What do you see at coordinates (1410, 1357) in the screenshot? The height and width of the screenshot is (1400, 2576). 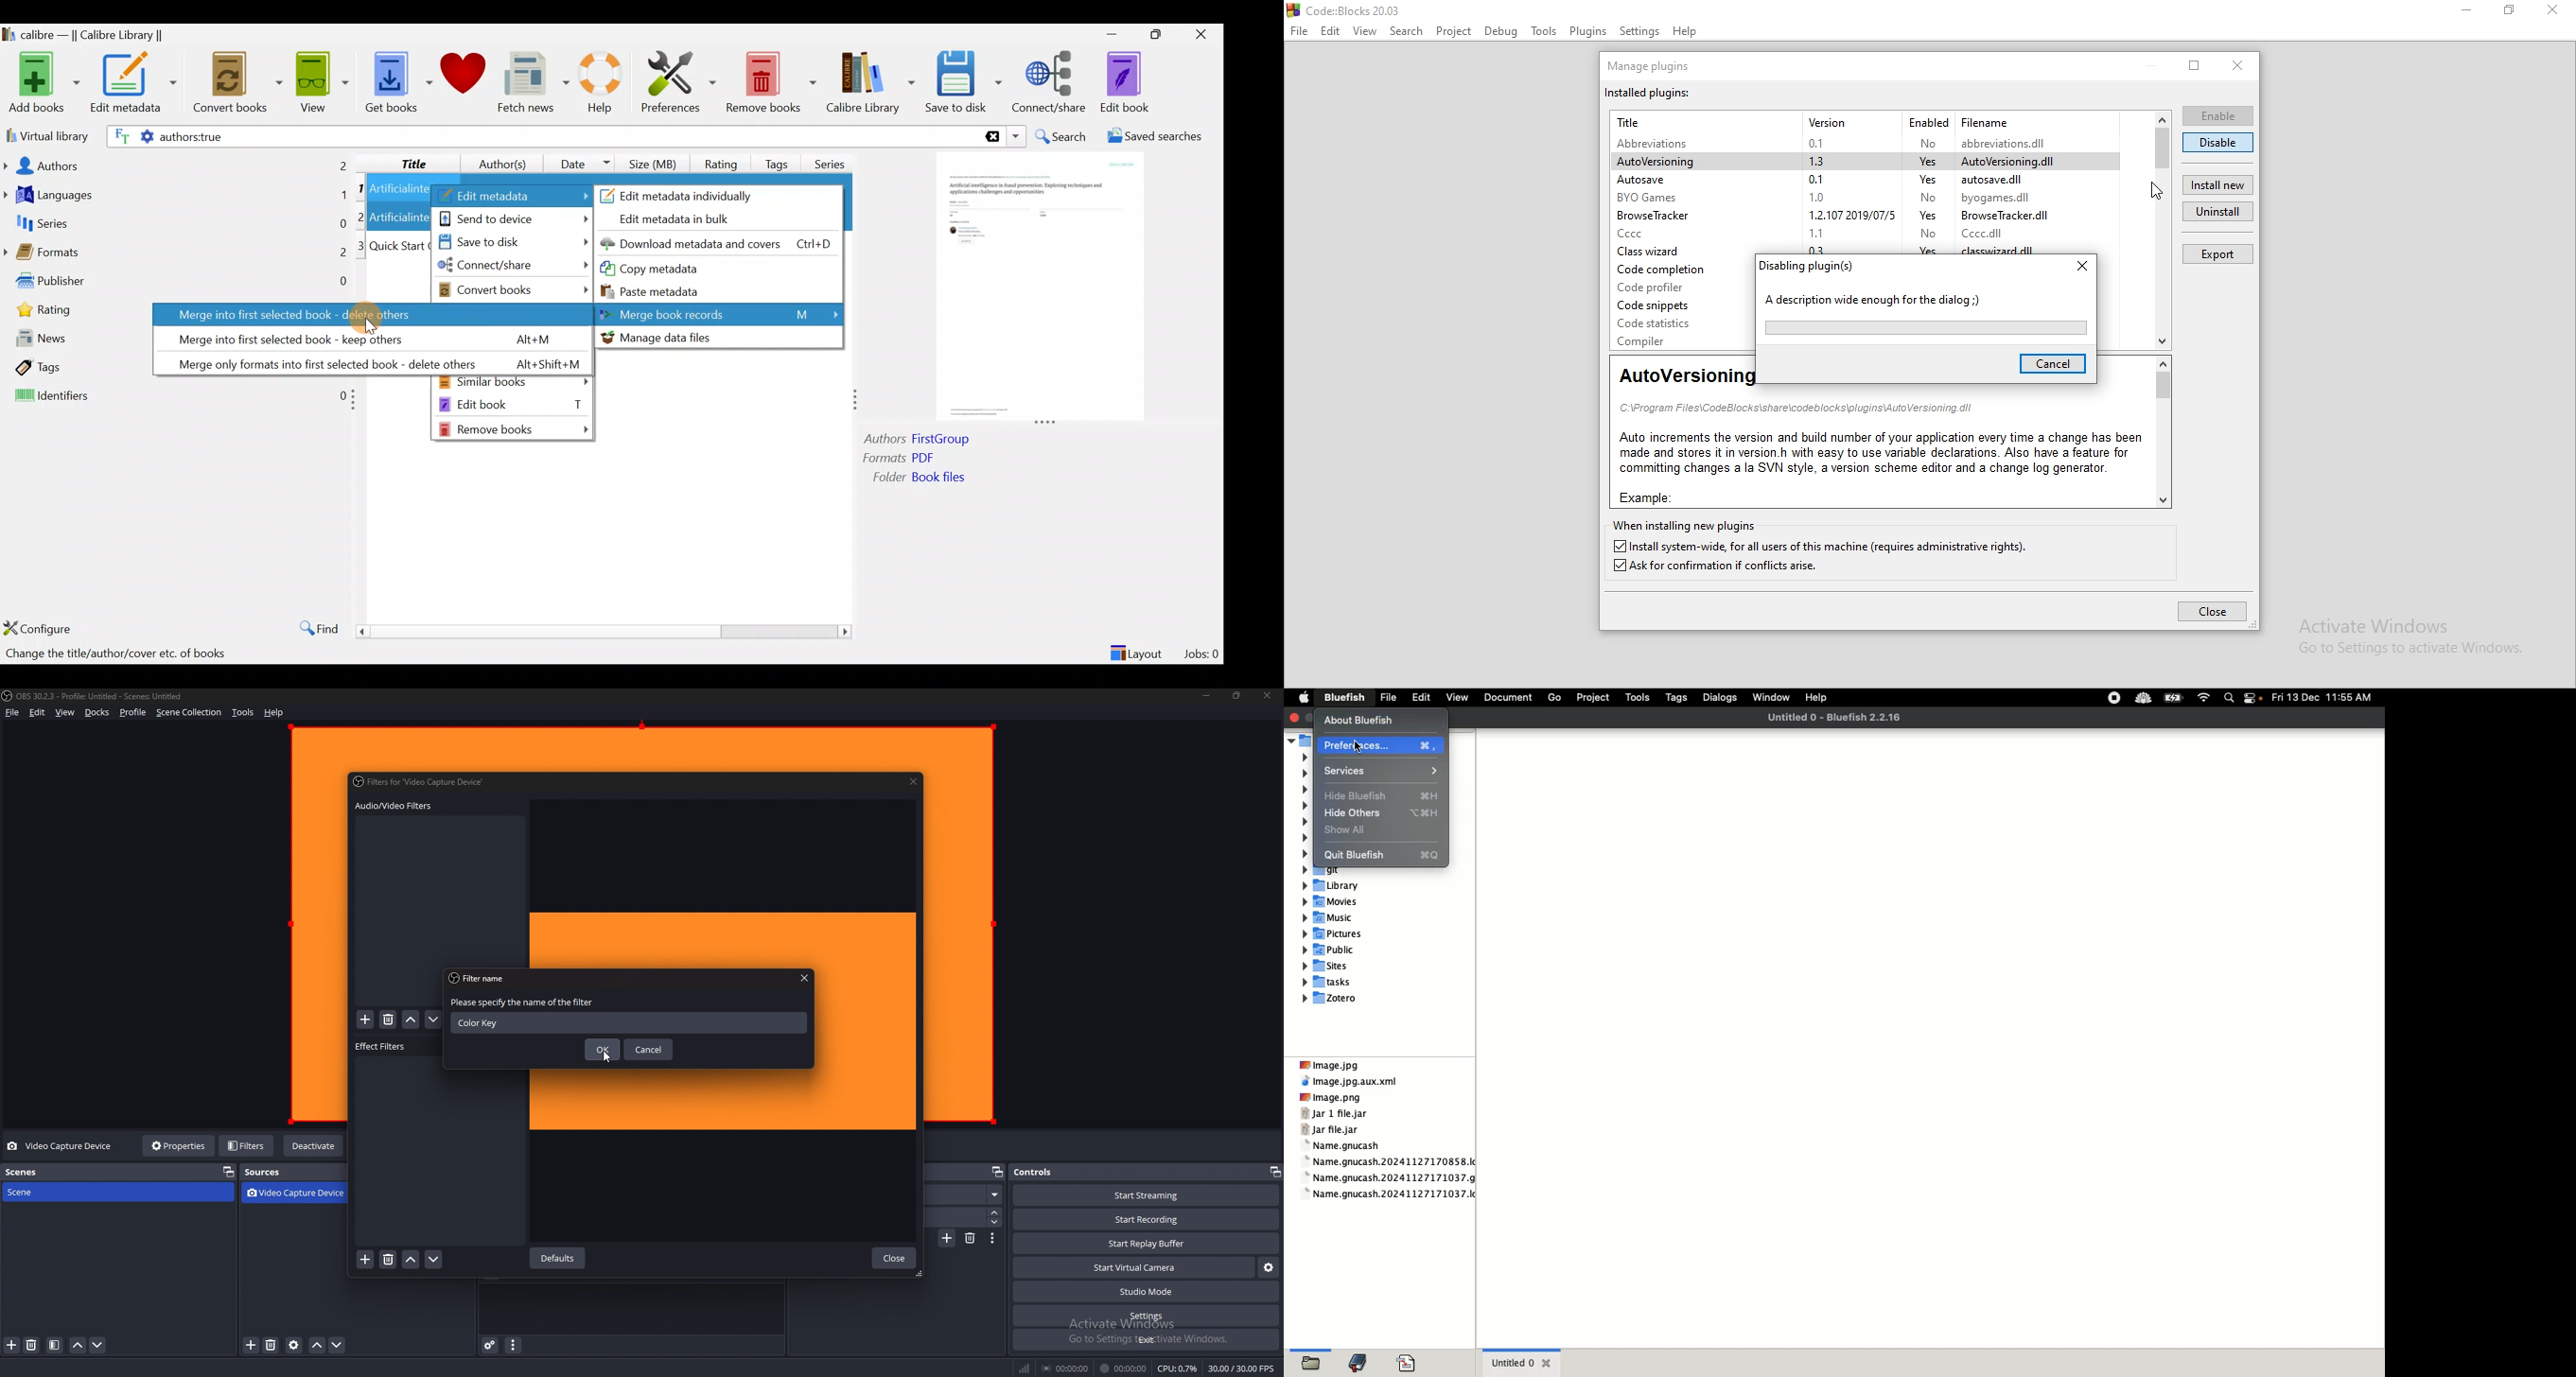 I see `saved` at bounding box center [1410, 1357].